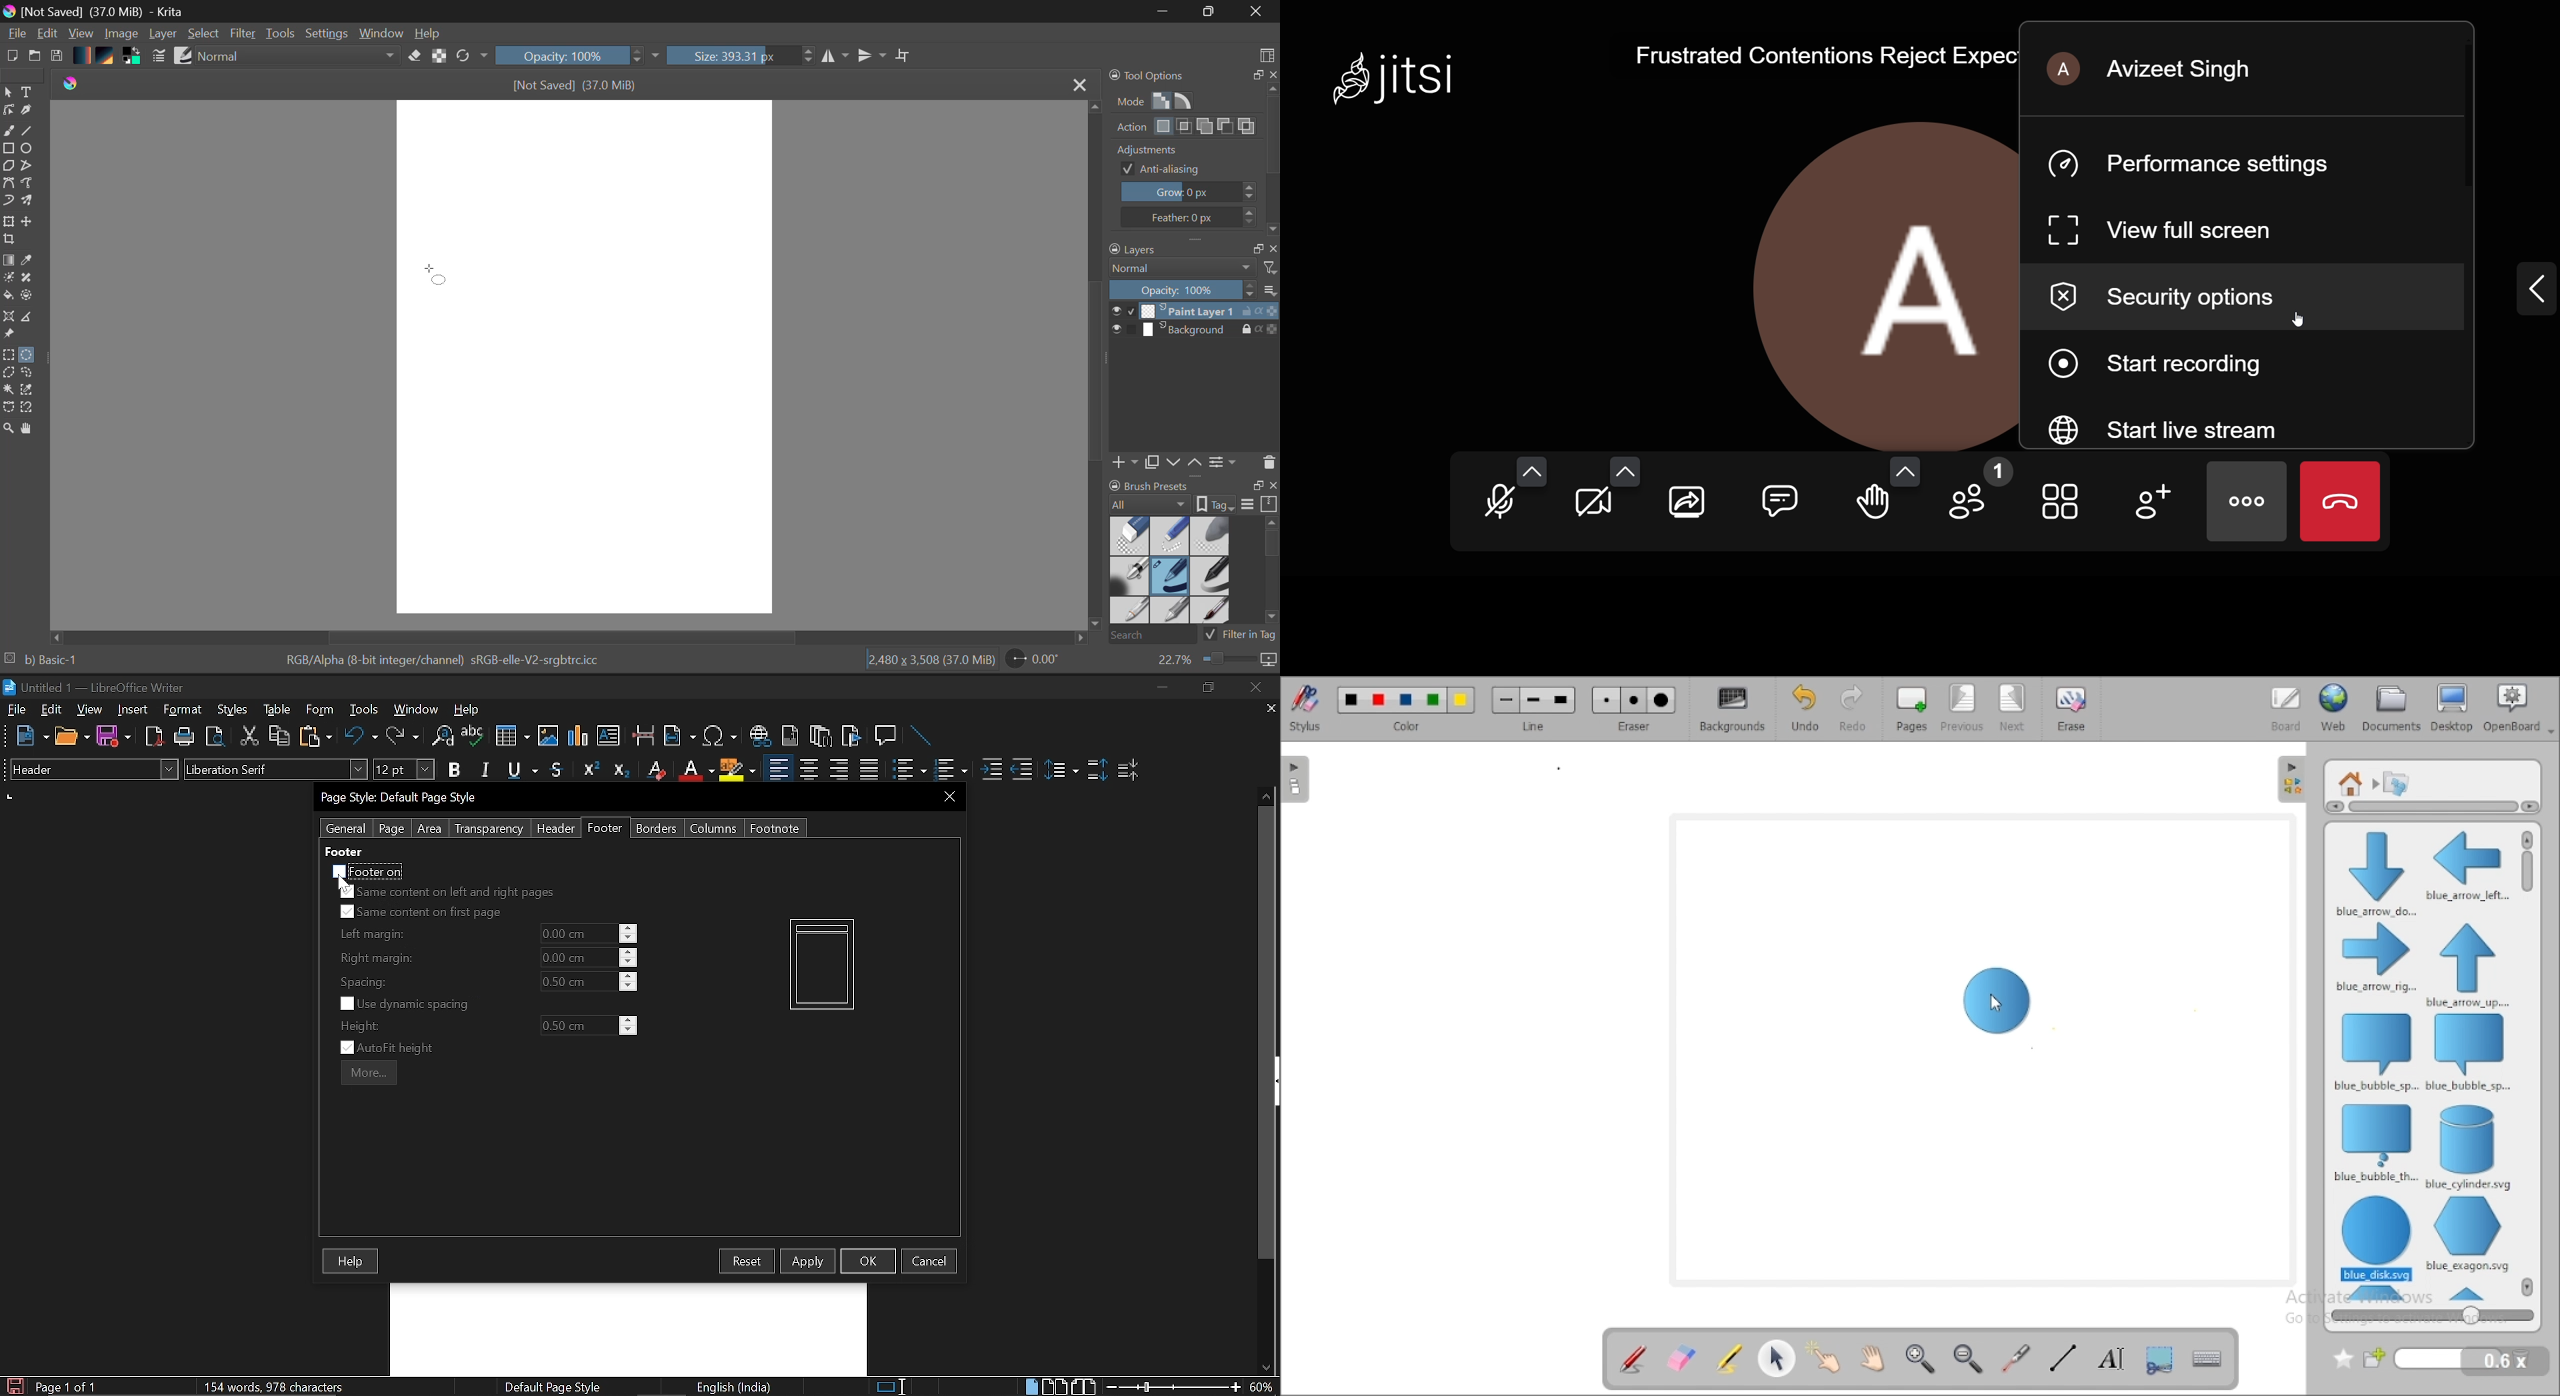 The height and width of the screenshot is (1400, 2576). What do you see at coordinates (578, 981) in the screenshot?
I see `current spacing` at bounding box center [578, 981].